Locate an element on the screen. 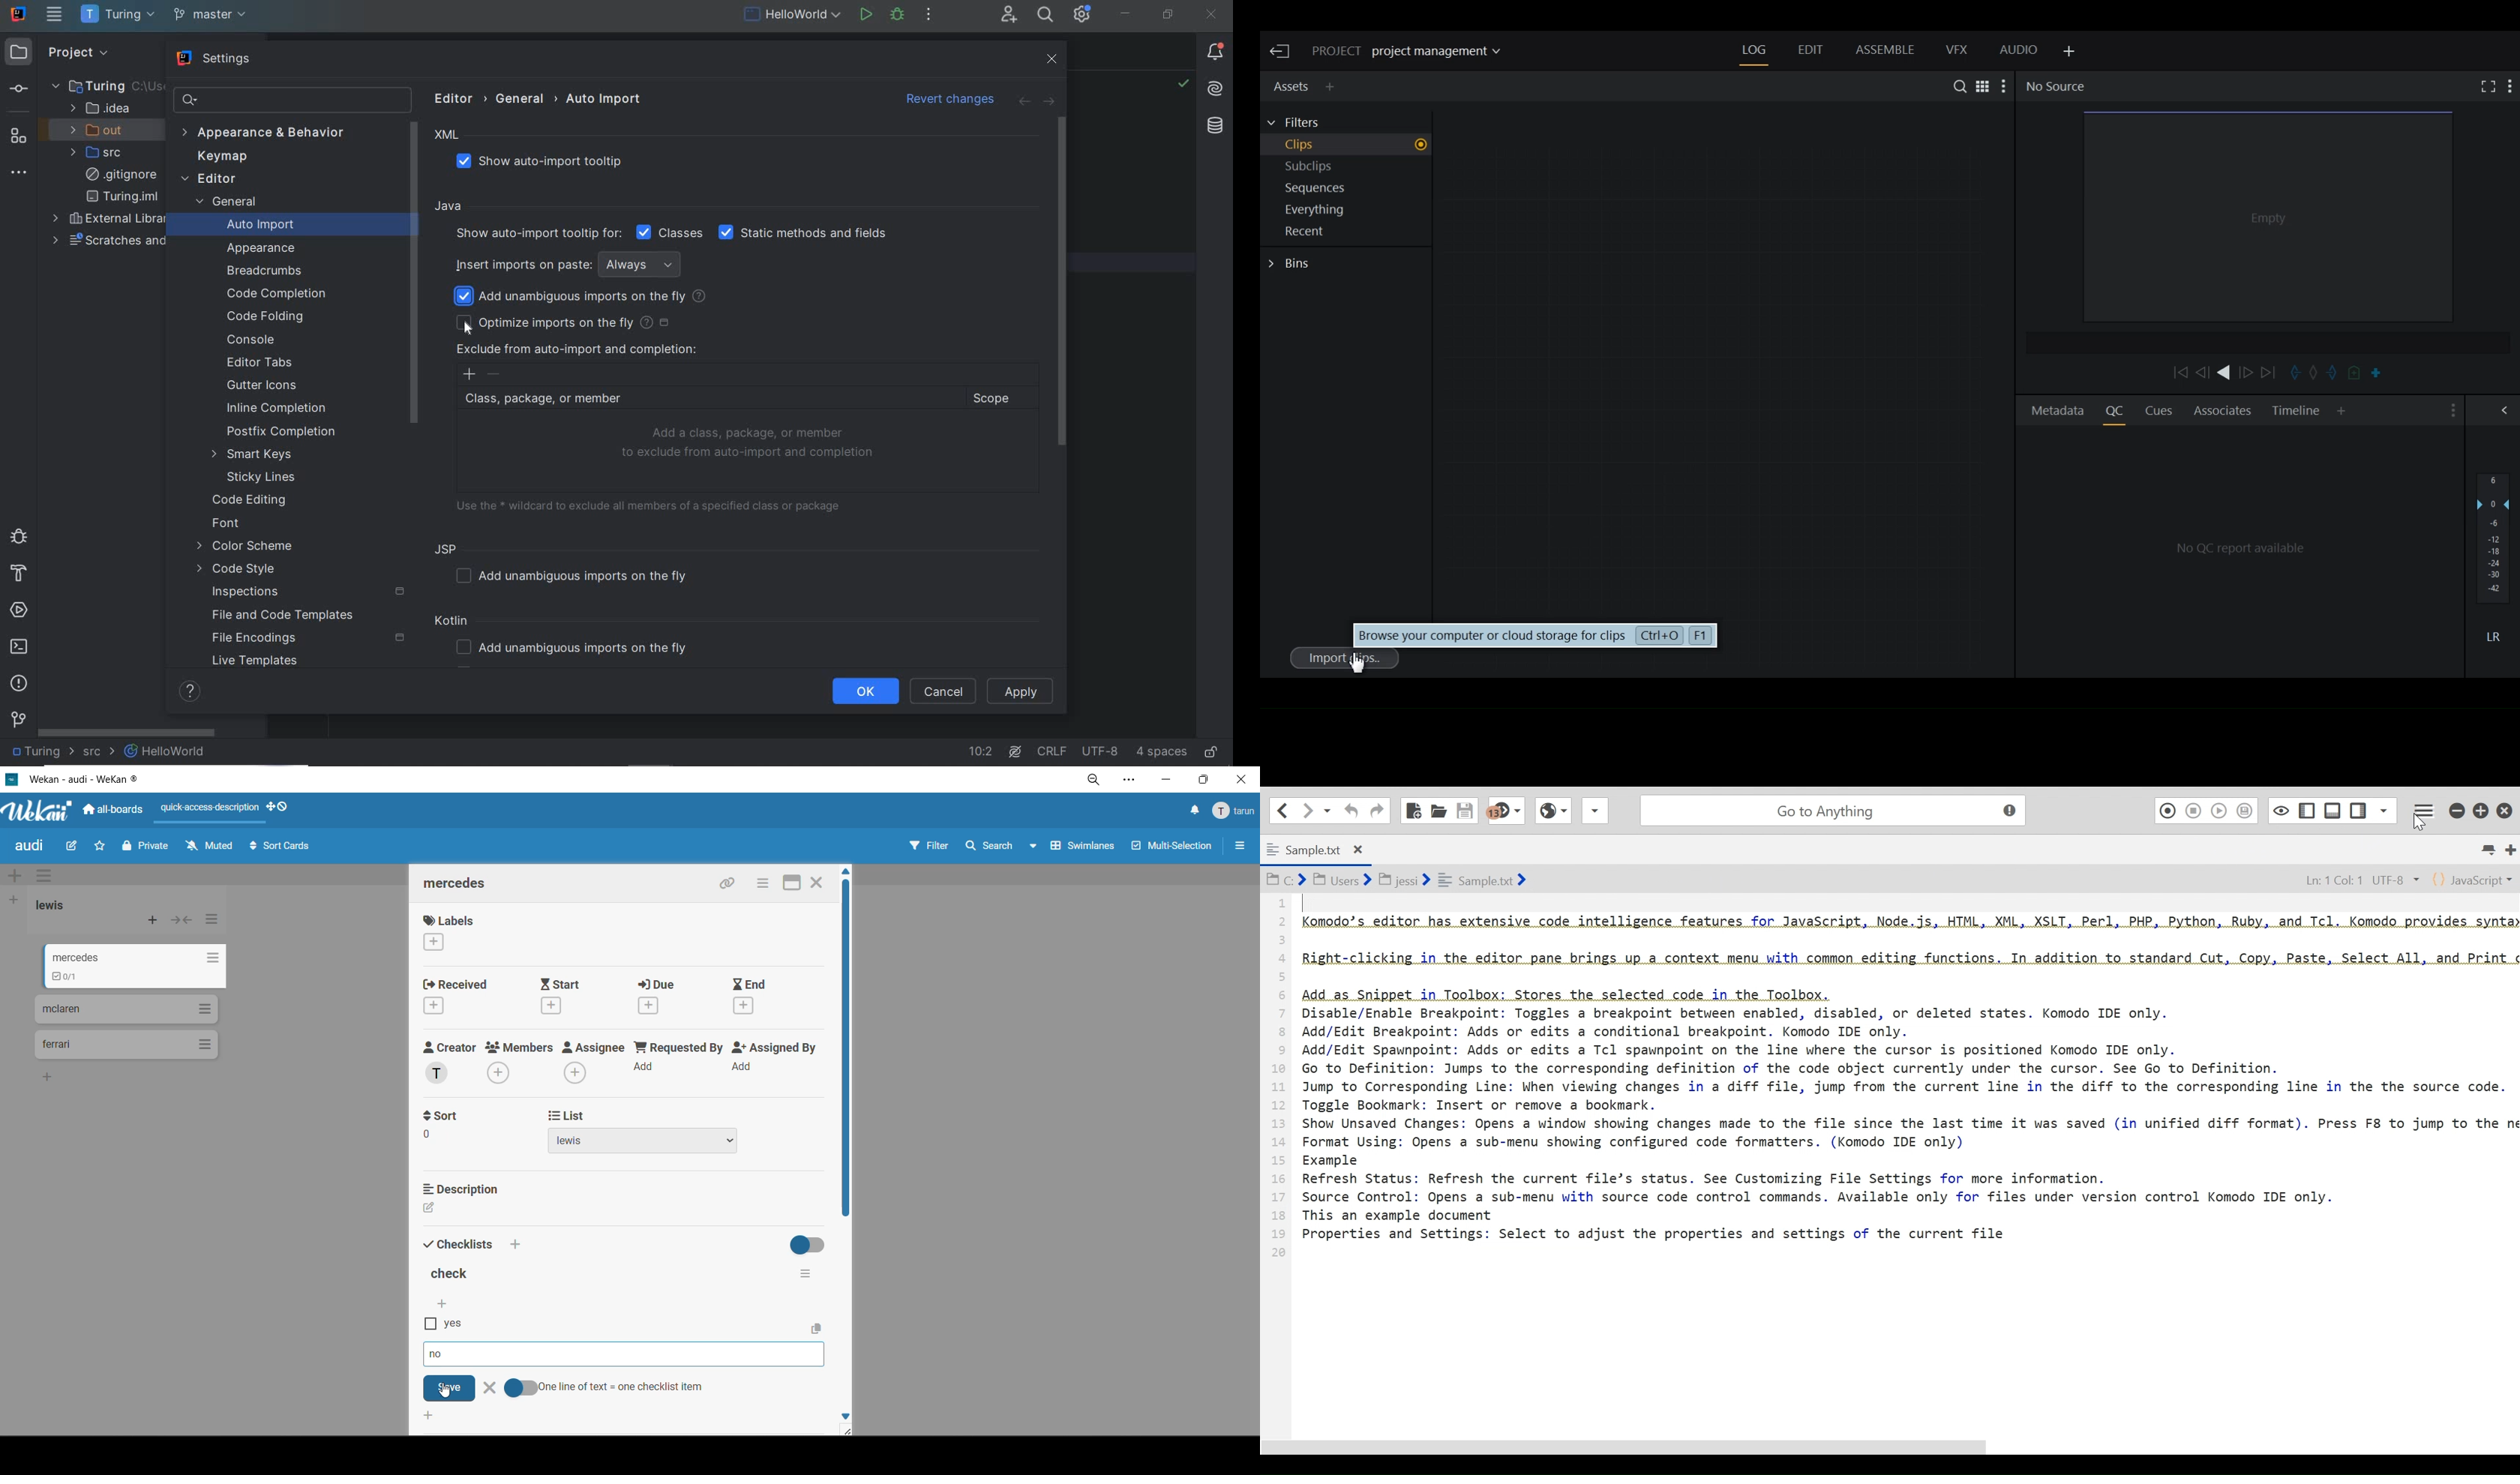  Play is located at coordinates (2223, 372).